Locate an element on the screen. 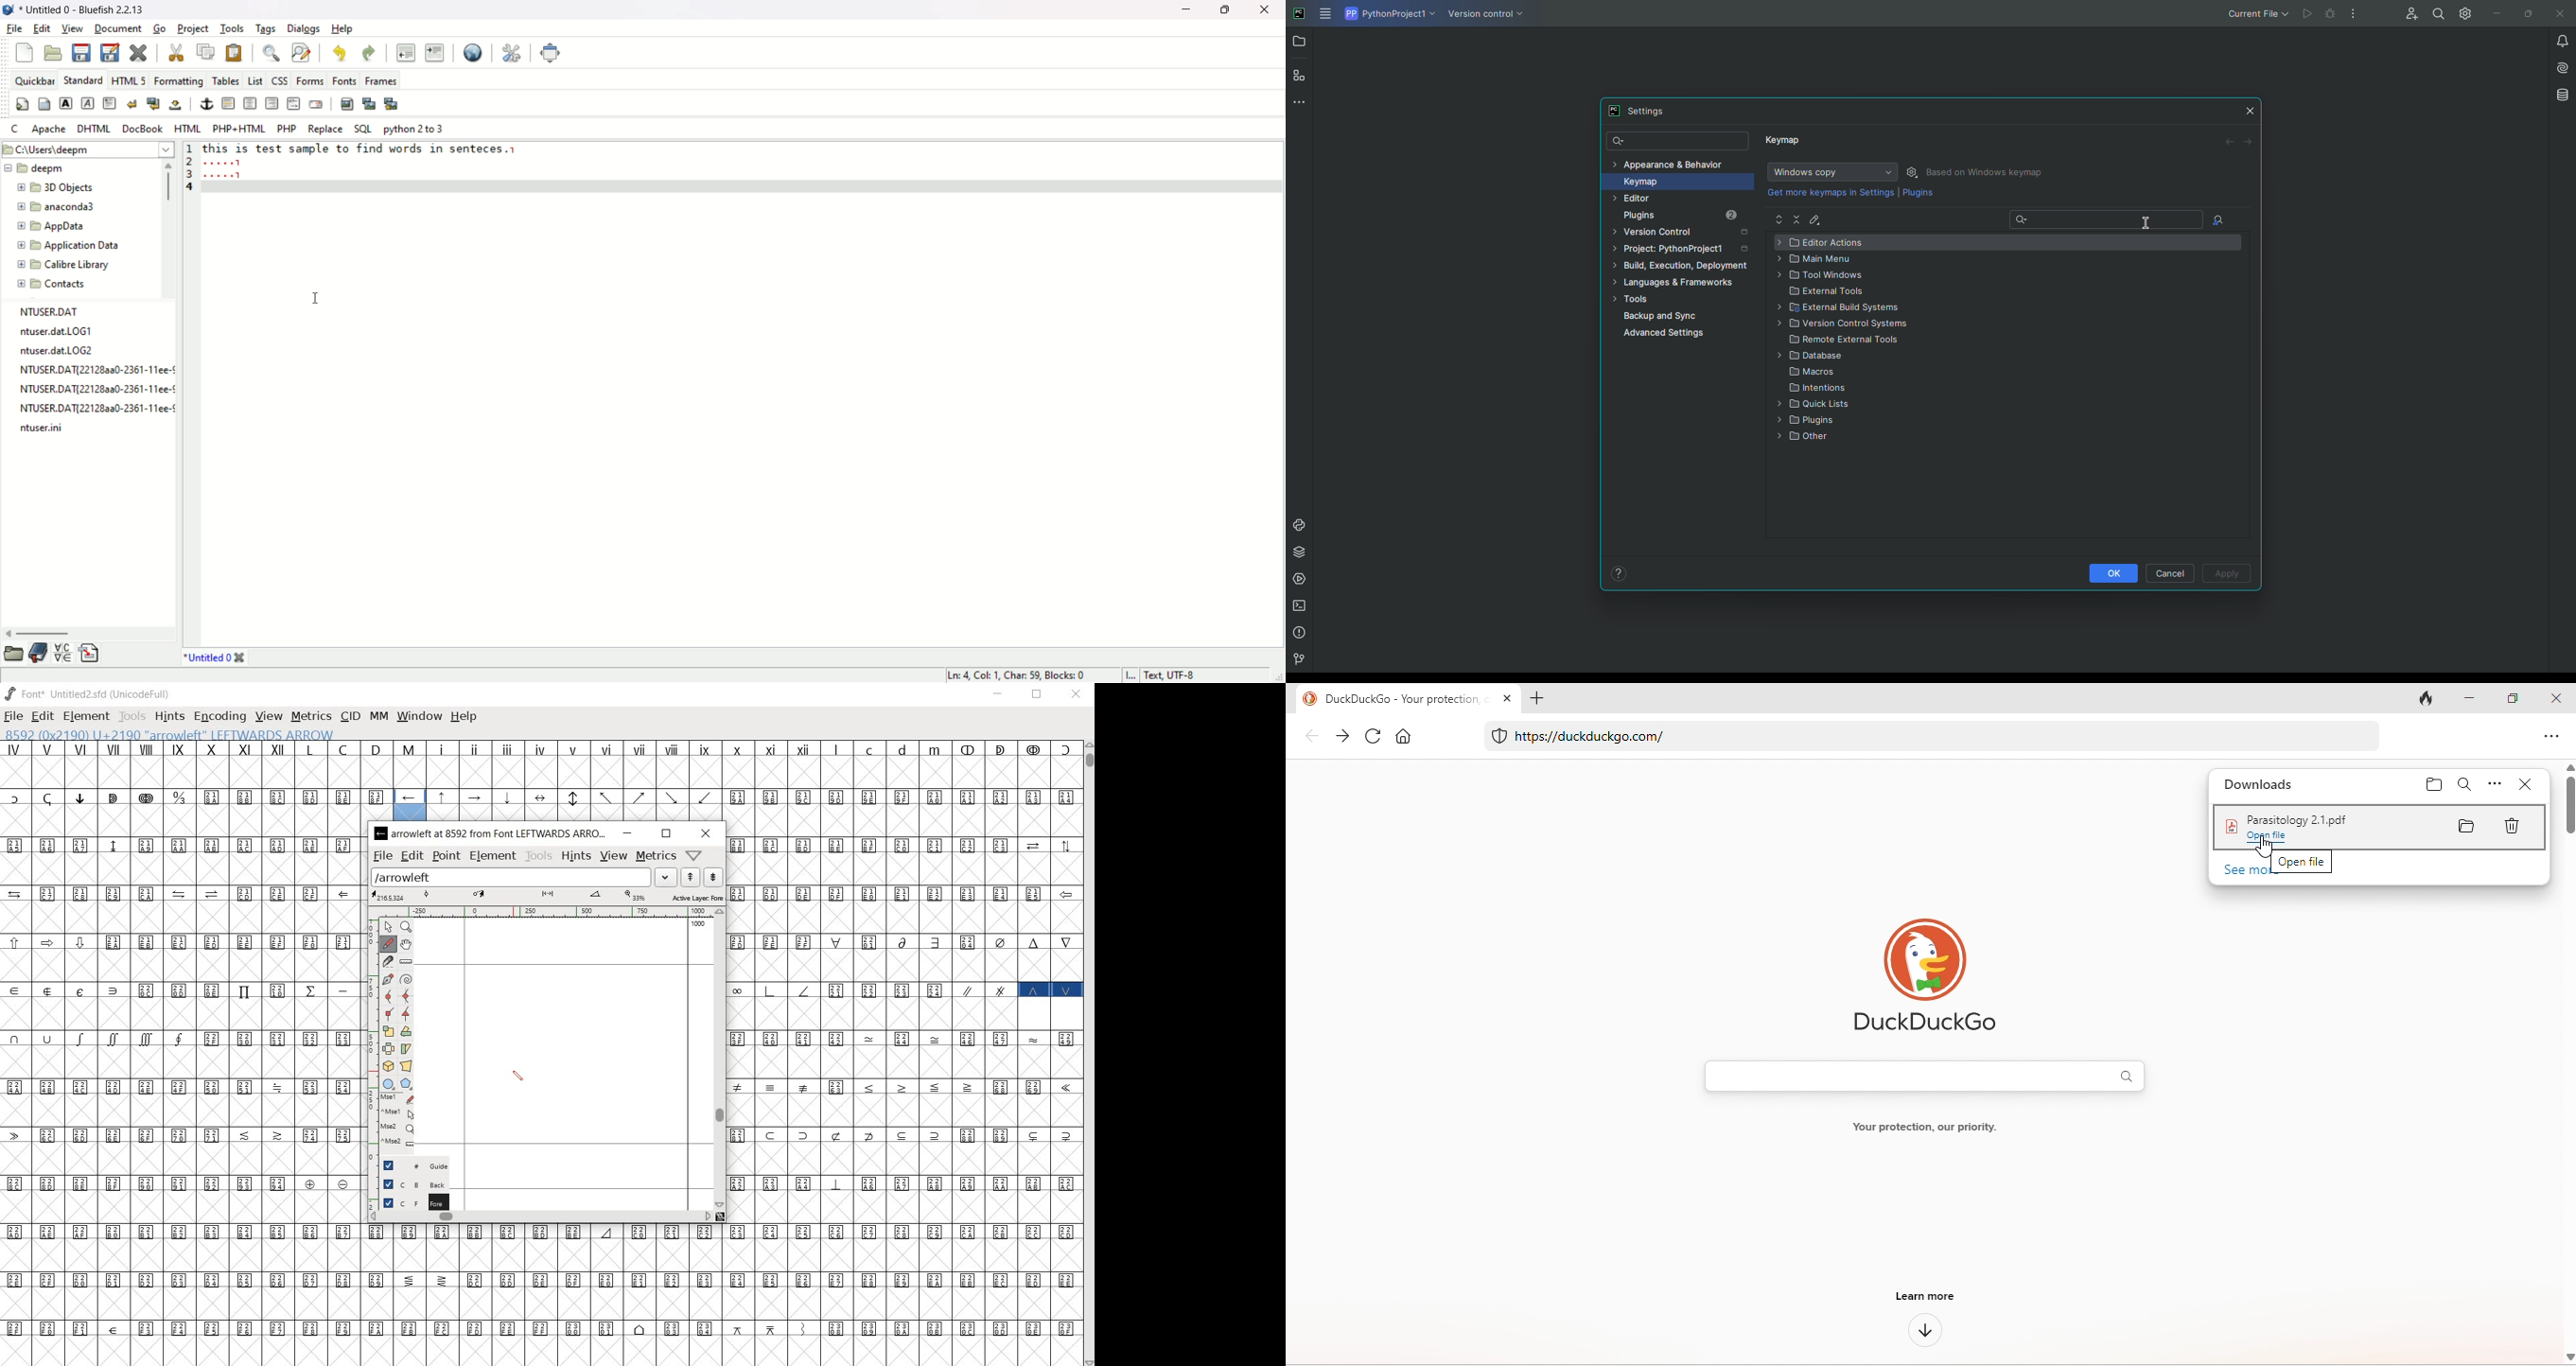  body is located at coordinates (45, 104).